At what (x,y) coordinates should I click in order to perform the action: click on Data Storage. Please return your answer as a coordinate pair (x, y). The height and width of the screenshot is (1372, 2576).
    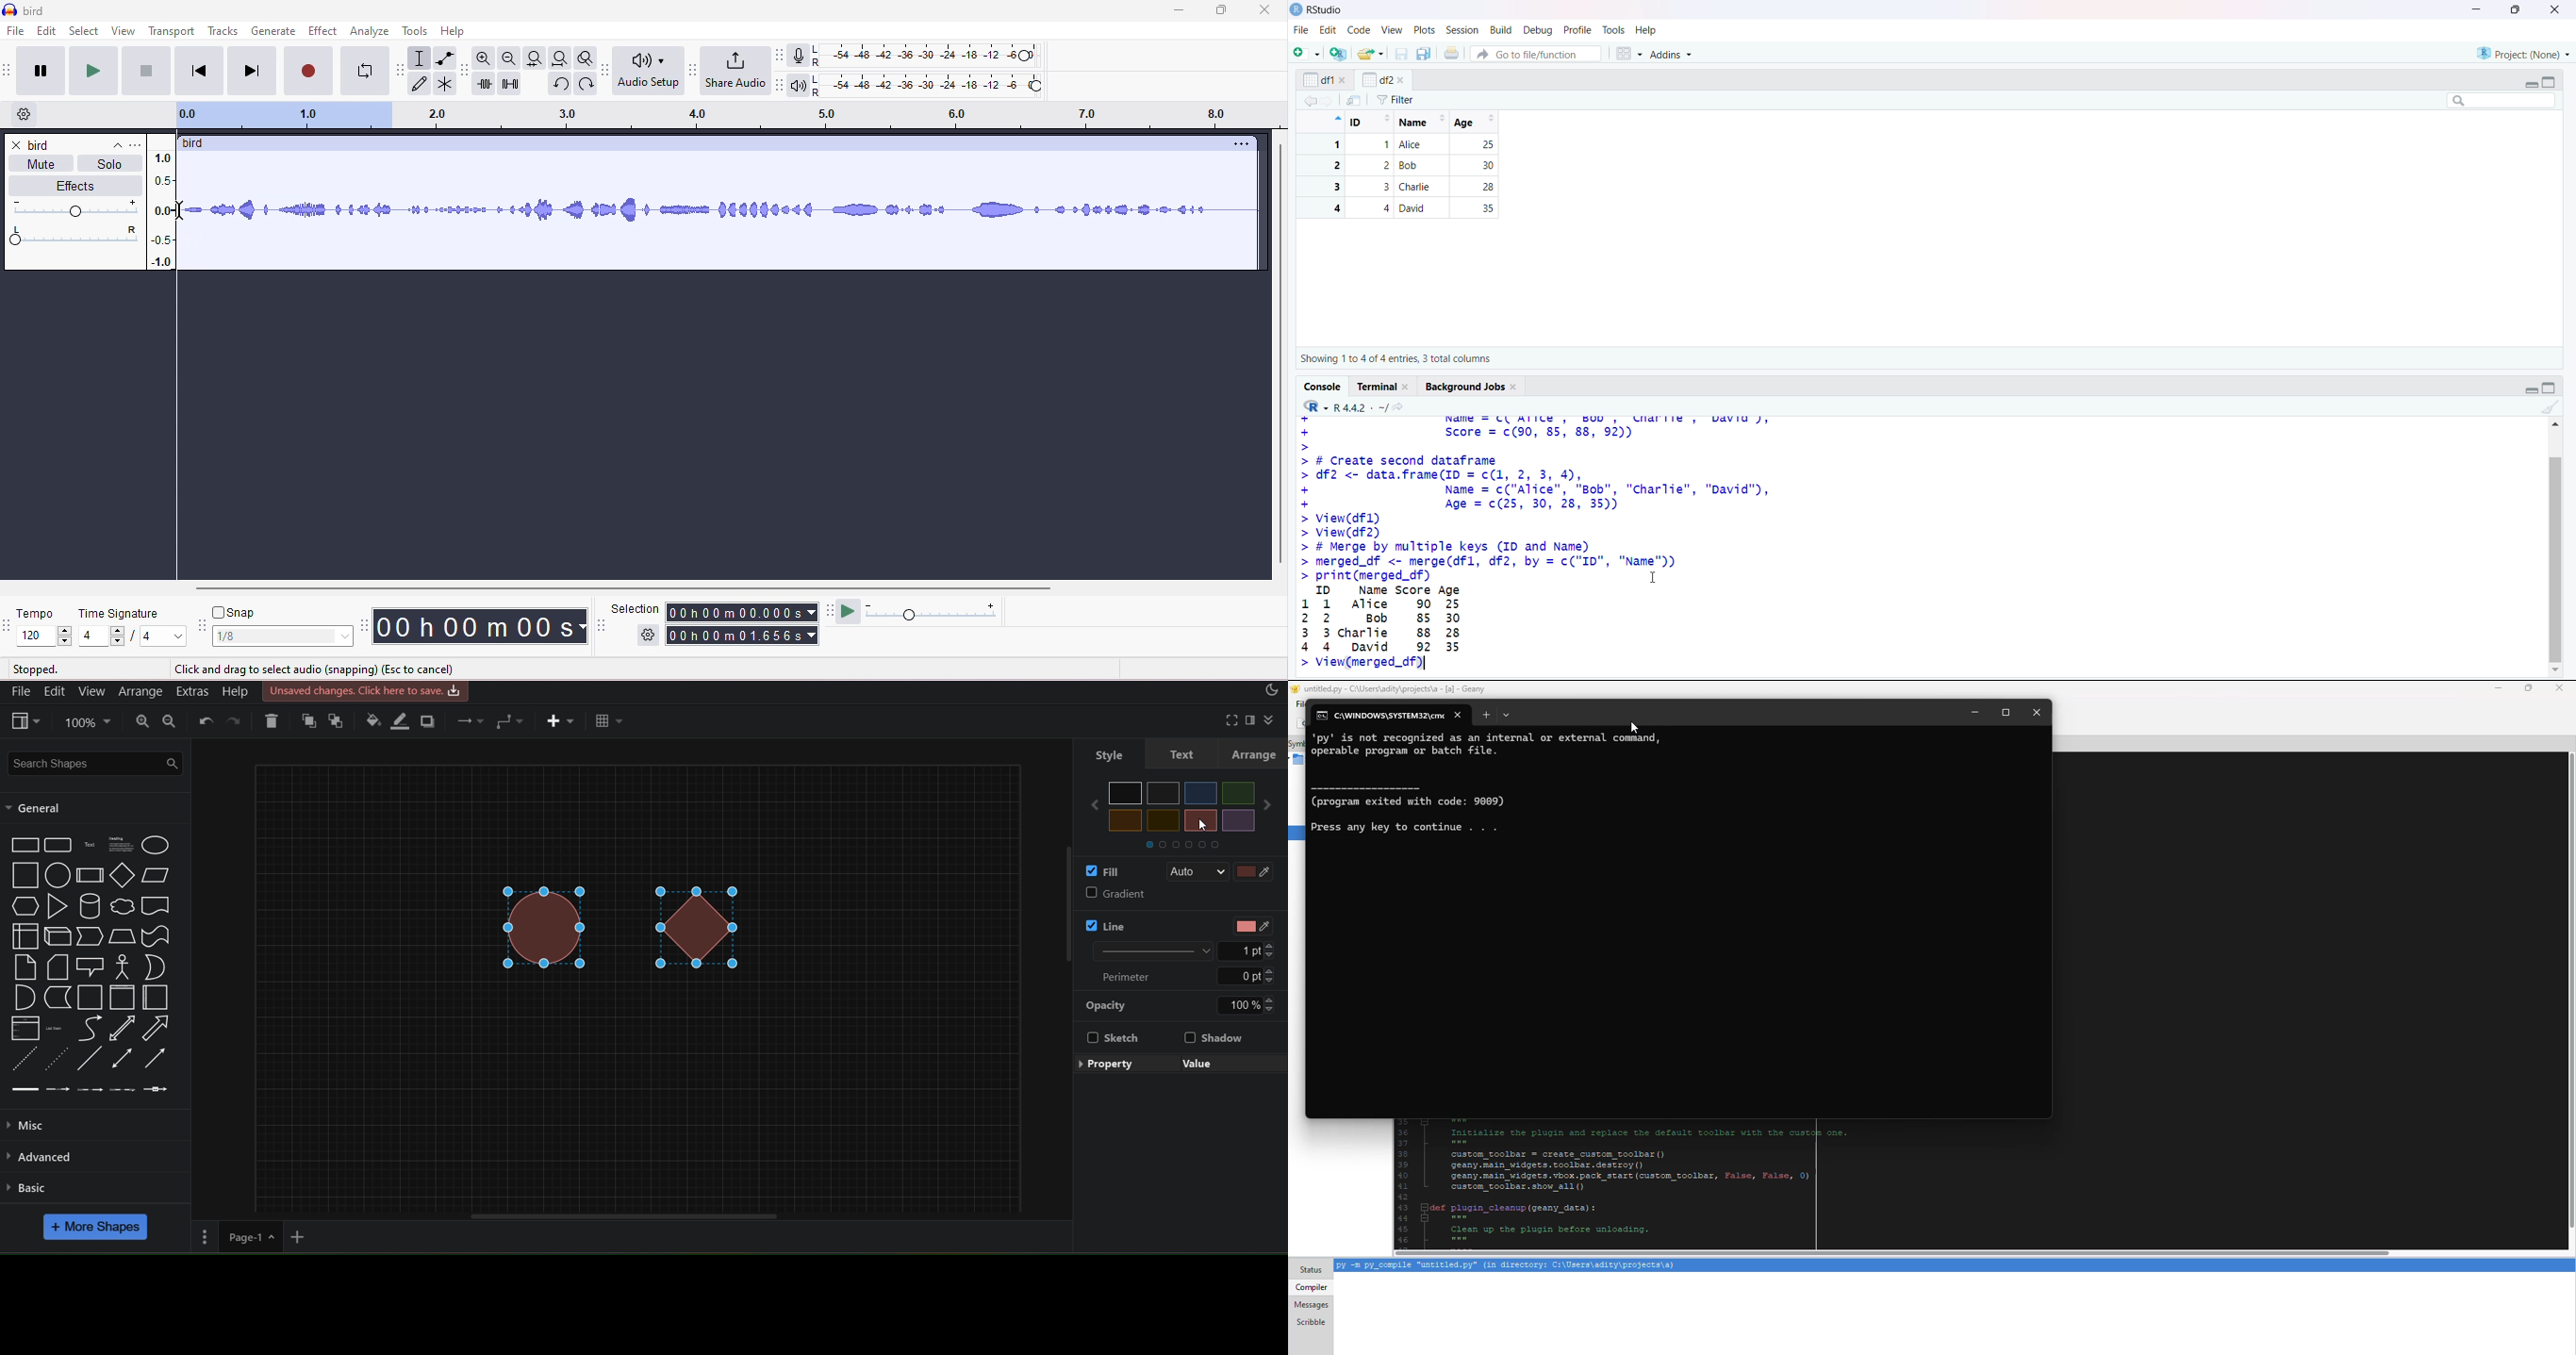
    Looking at the image, I should click on (57, 997).